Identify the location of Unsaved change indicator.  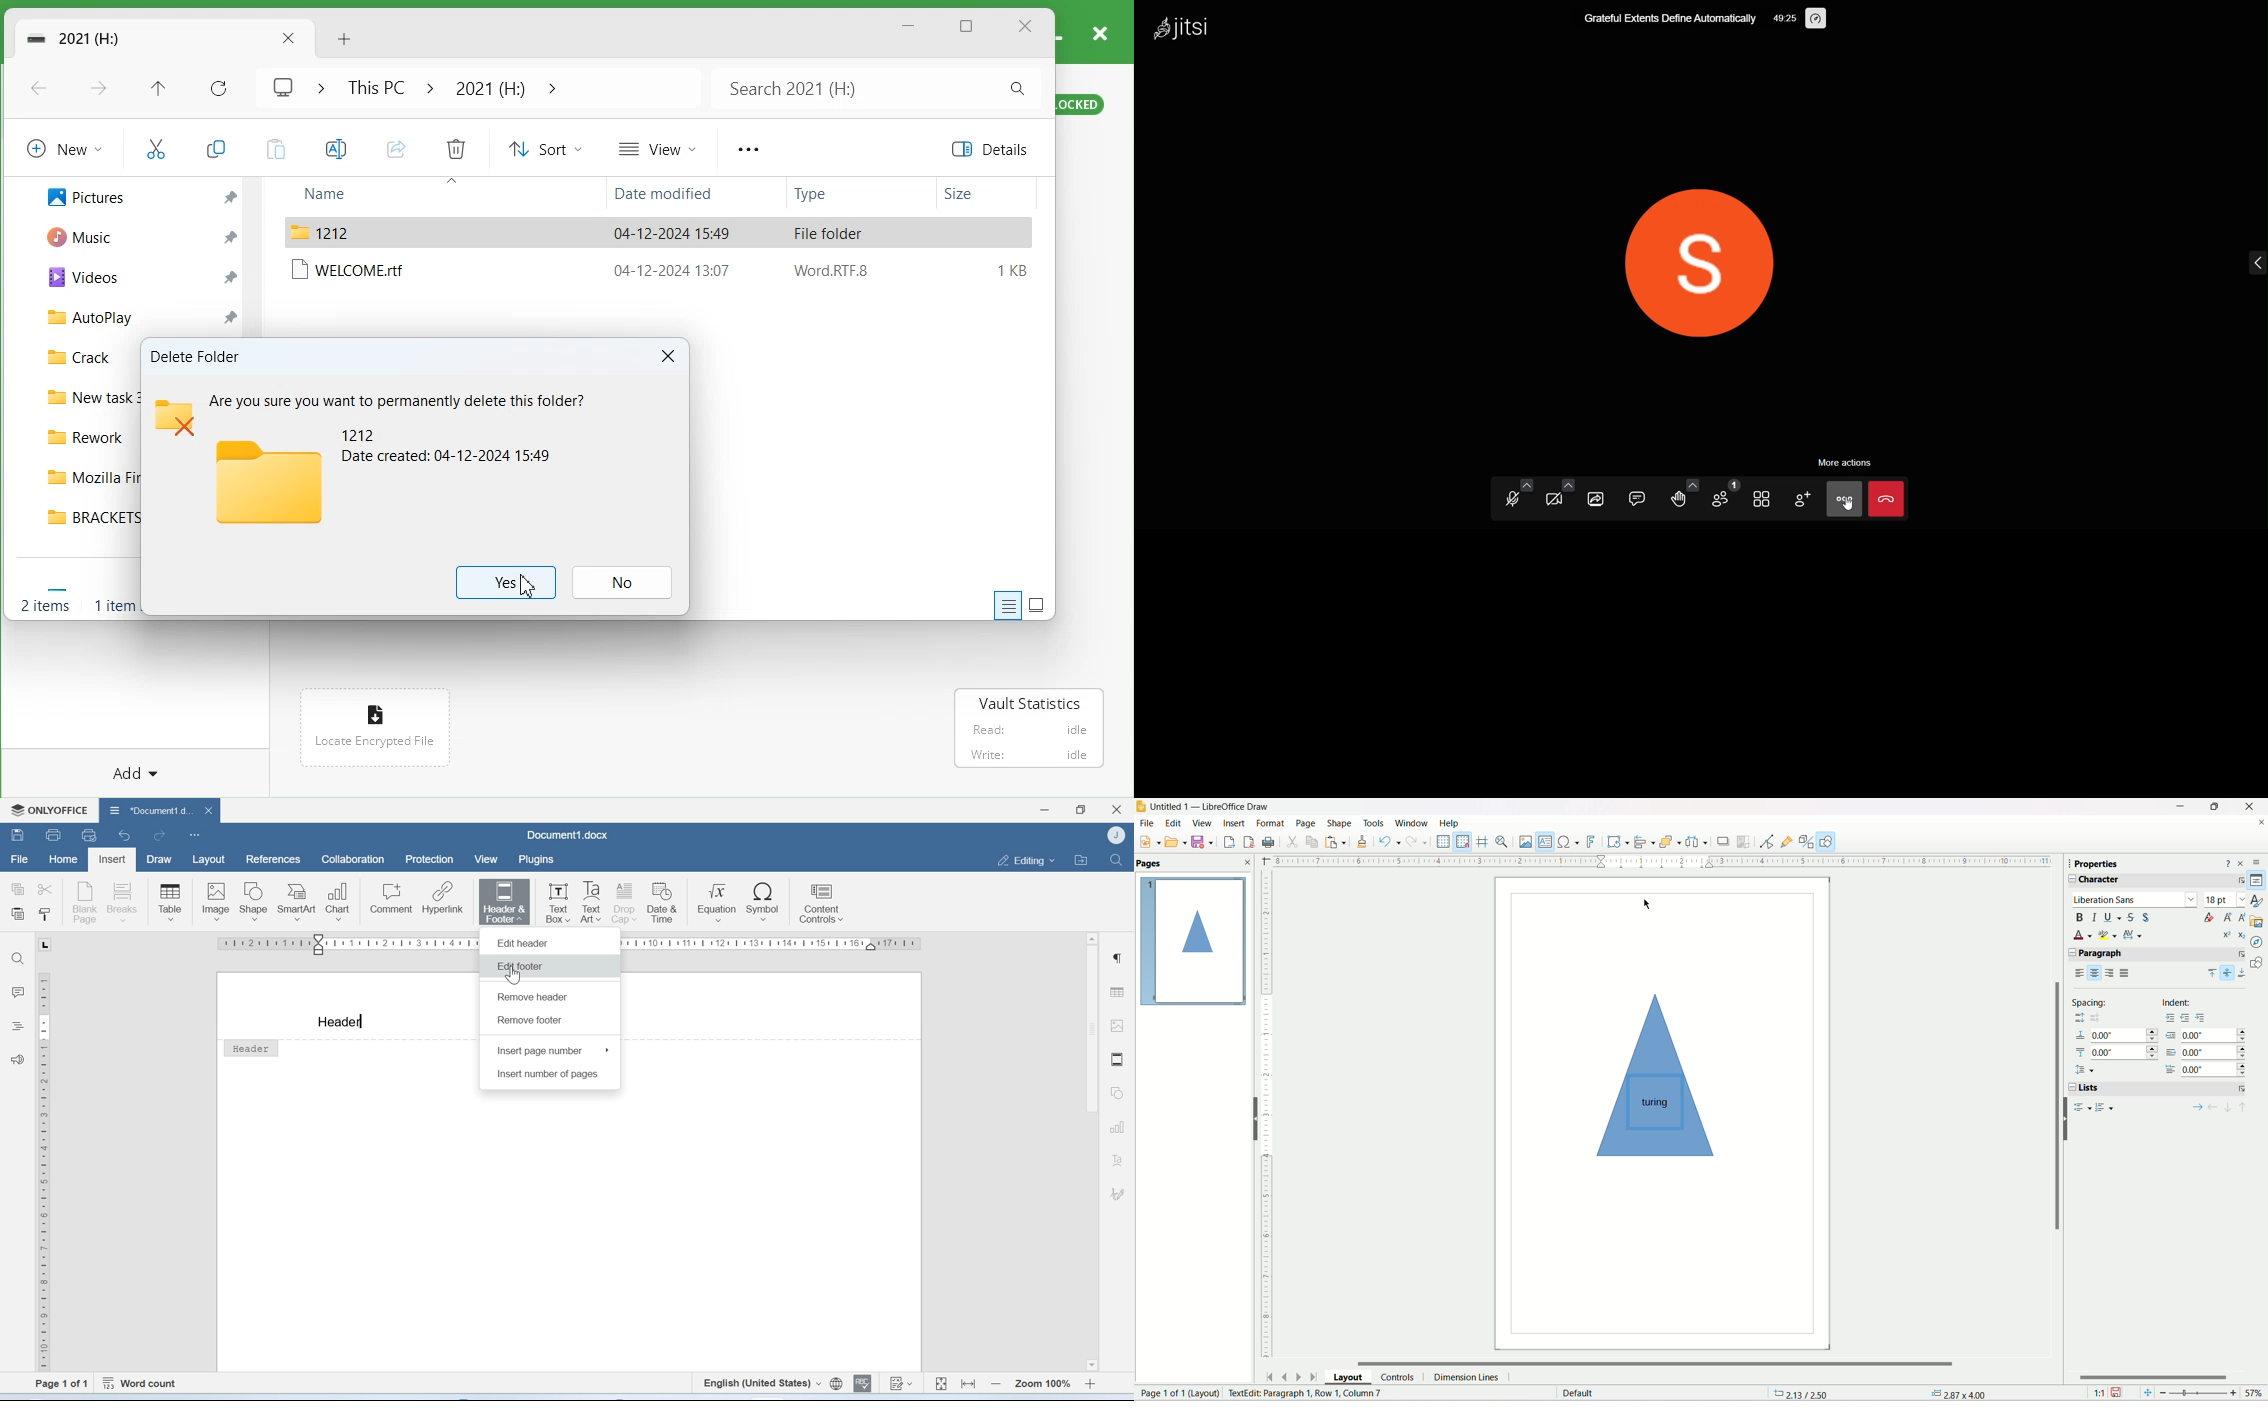
(2118, 1393).